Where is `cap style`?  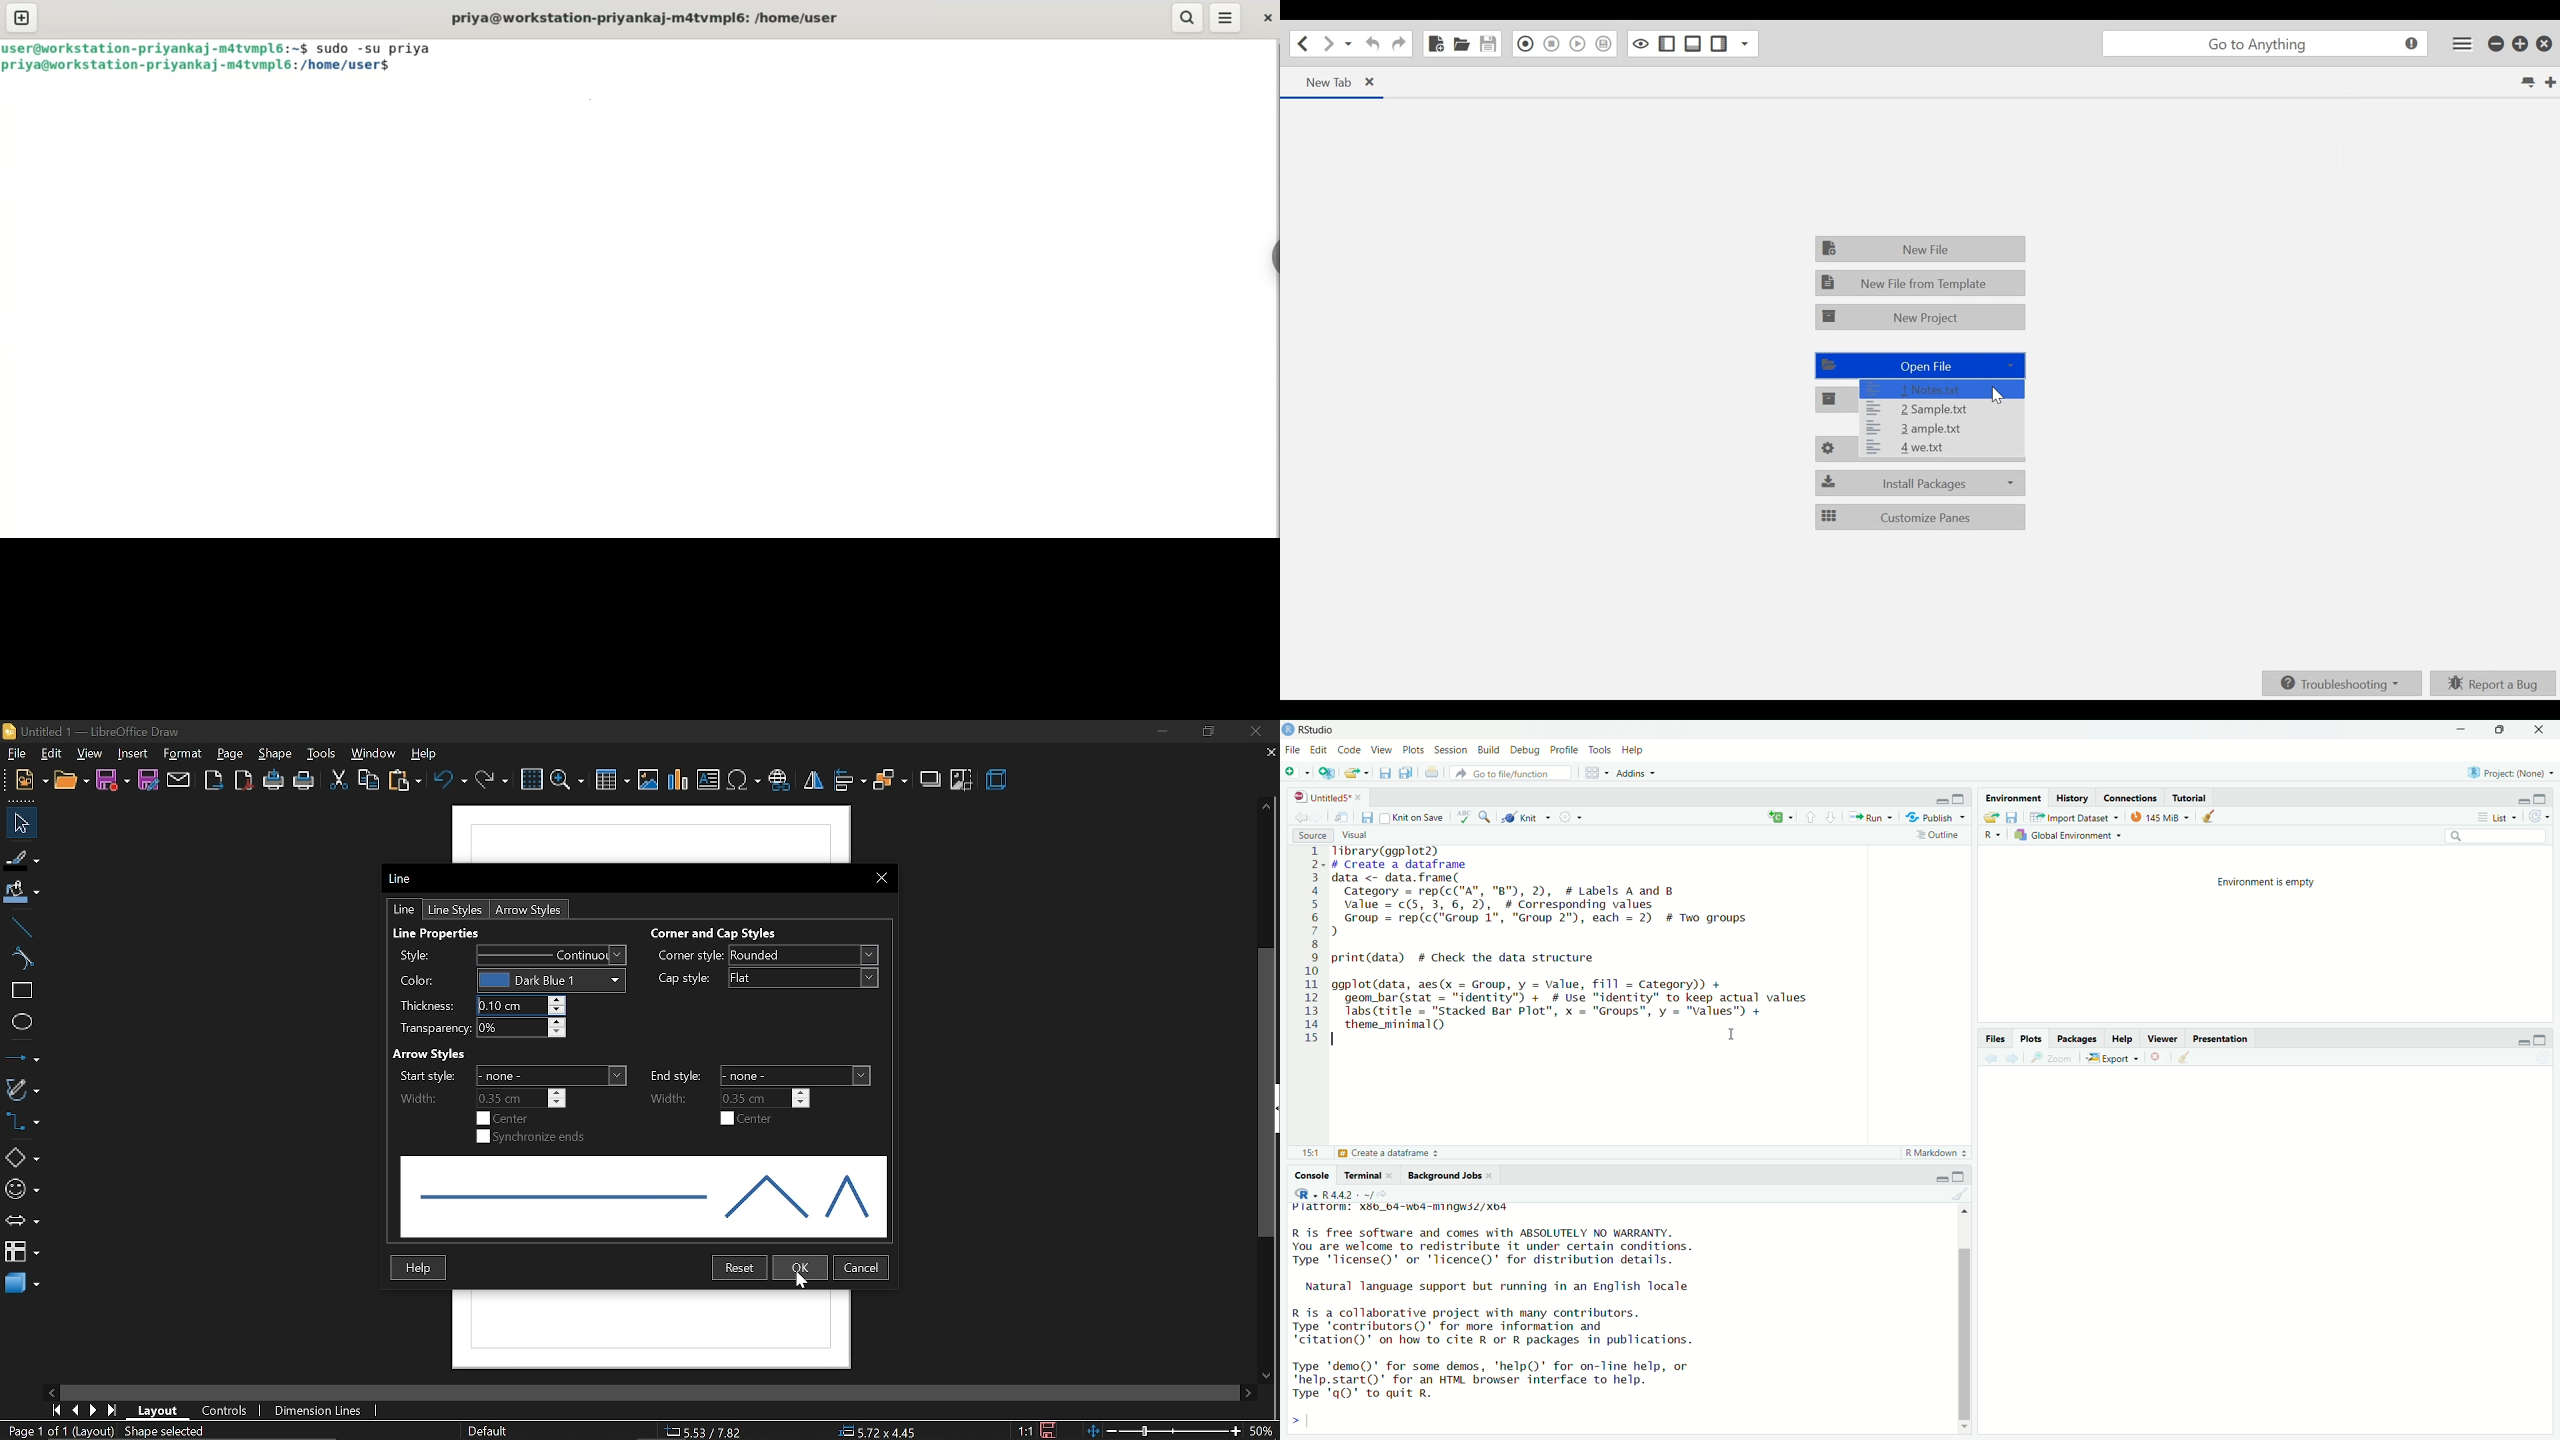 cap style is located at coordinates (683, 979).